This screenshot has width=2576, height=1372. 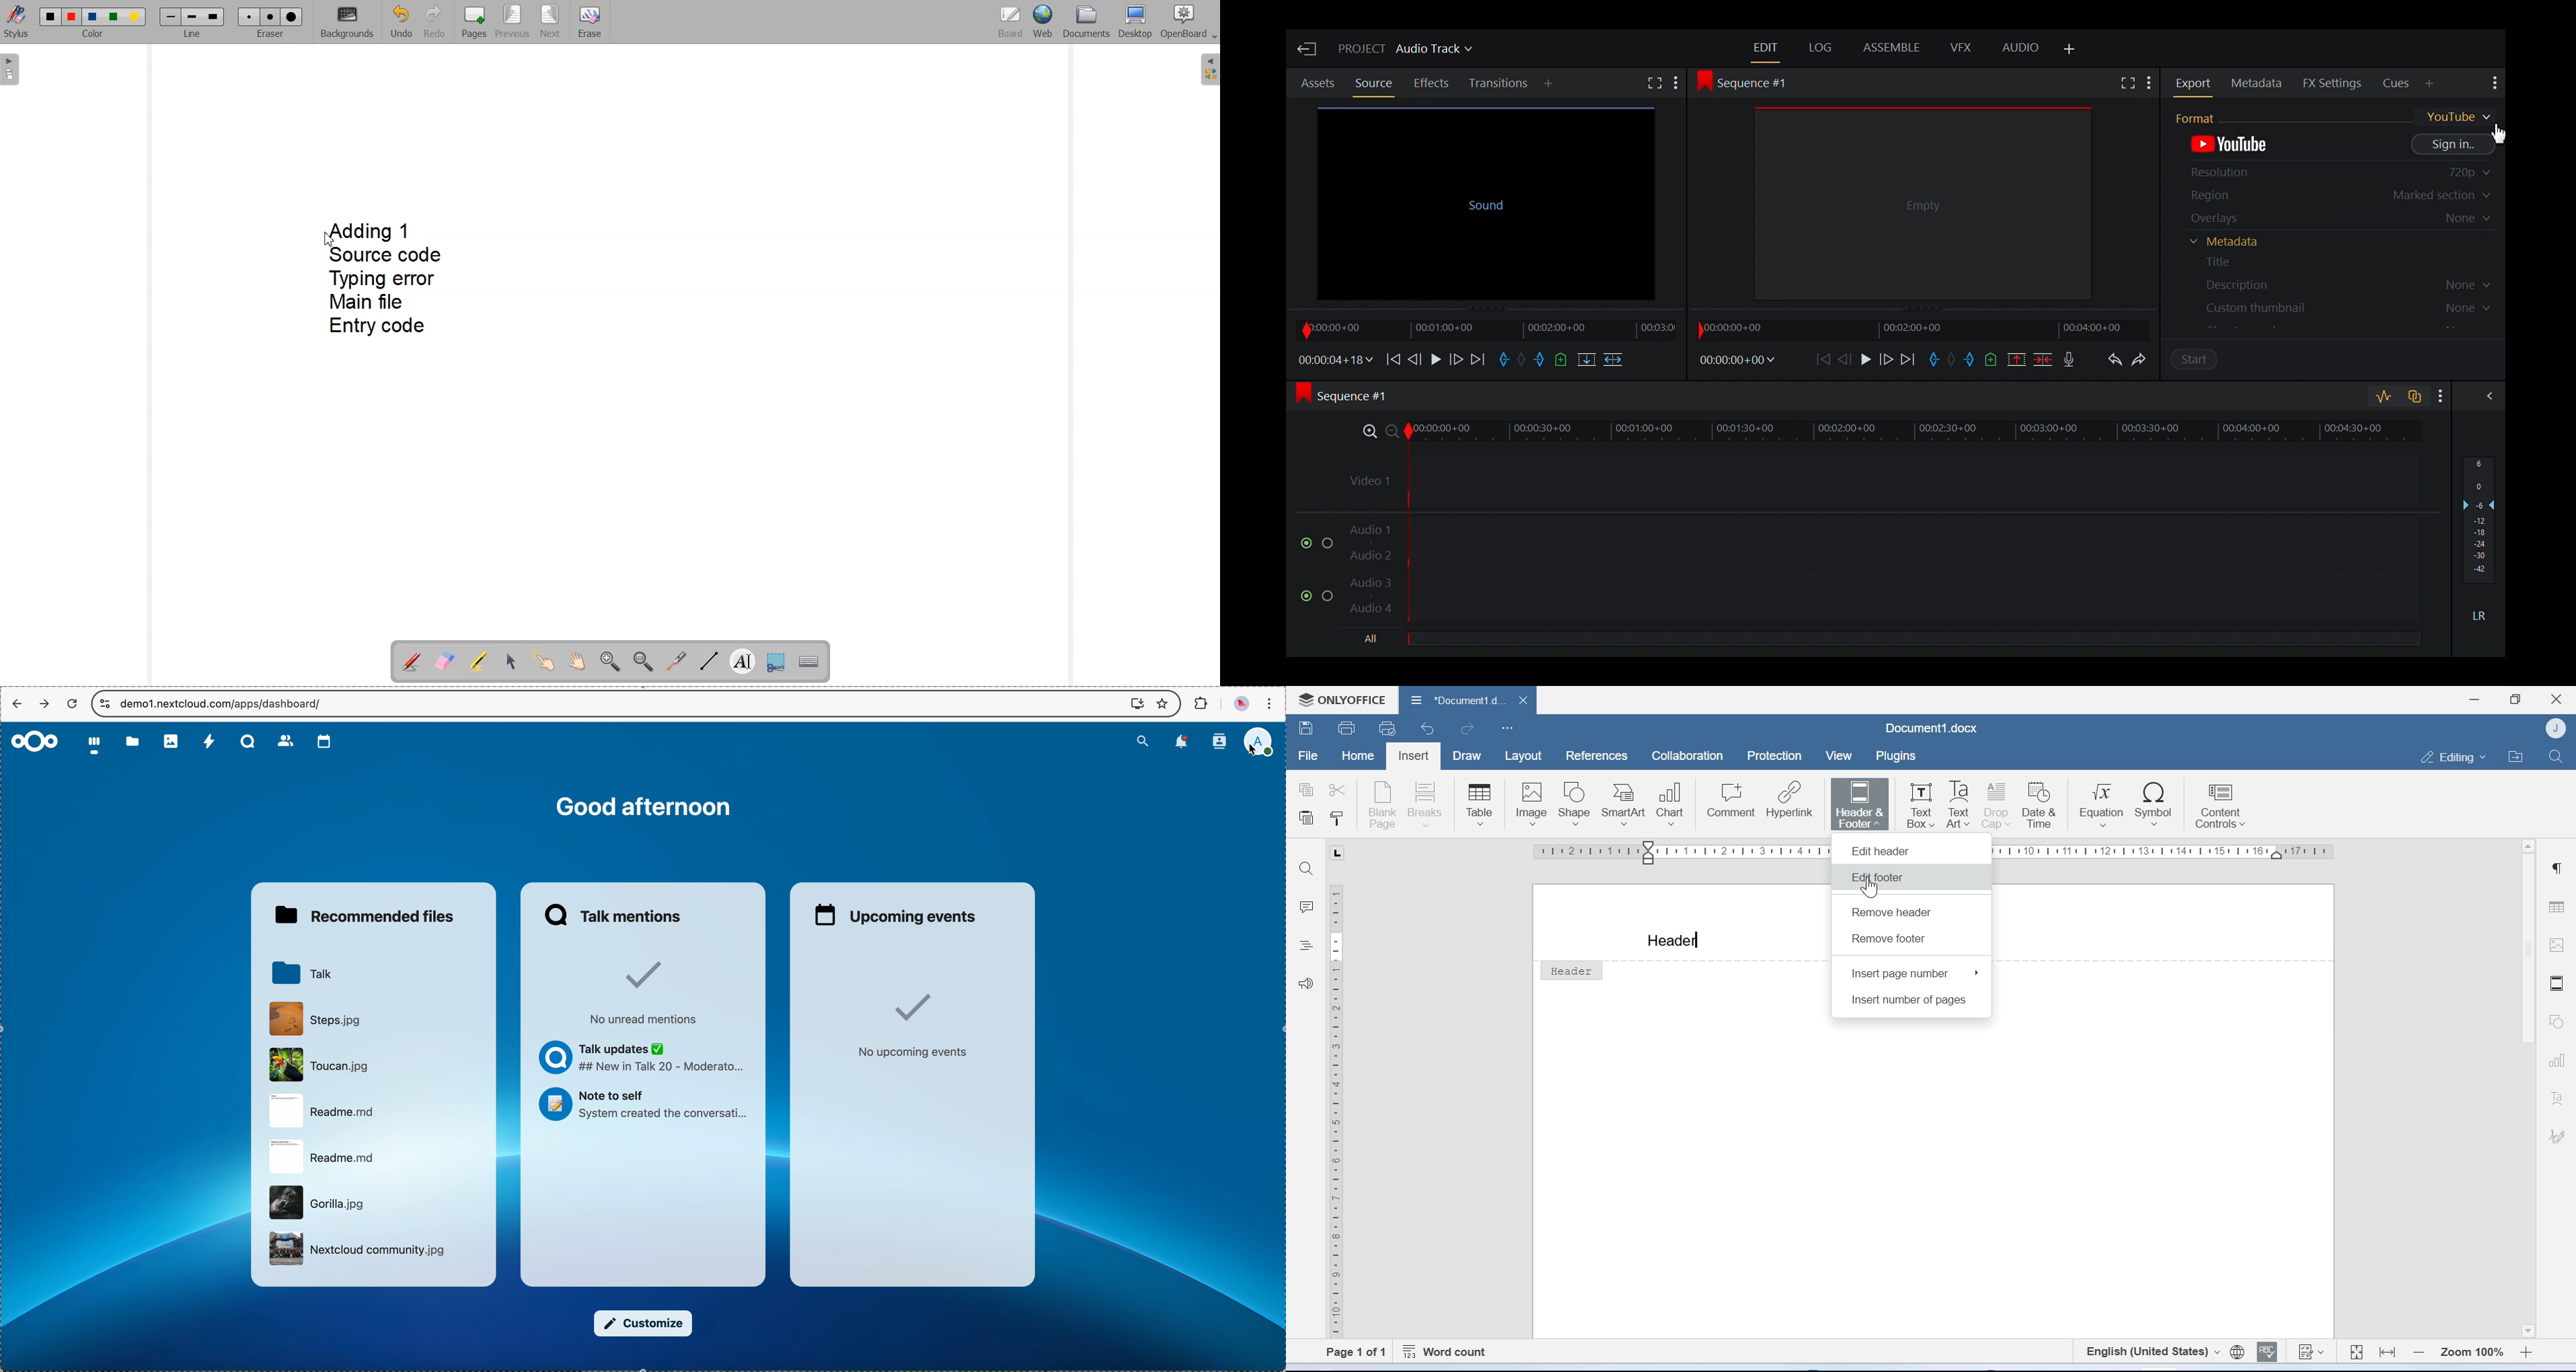 What do you see at coordinates (301, 973) in the screenshot?
I see `talk folder` at bounding box center [301, 973].